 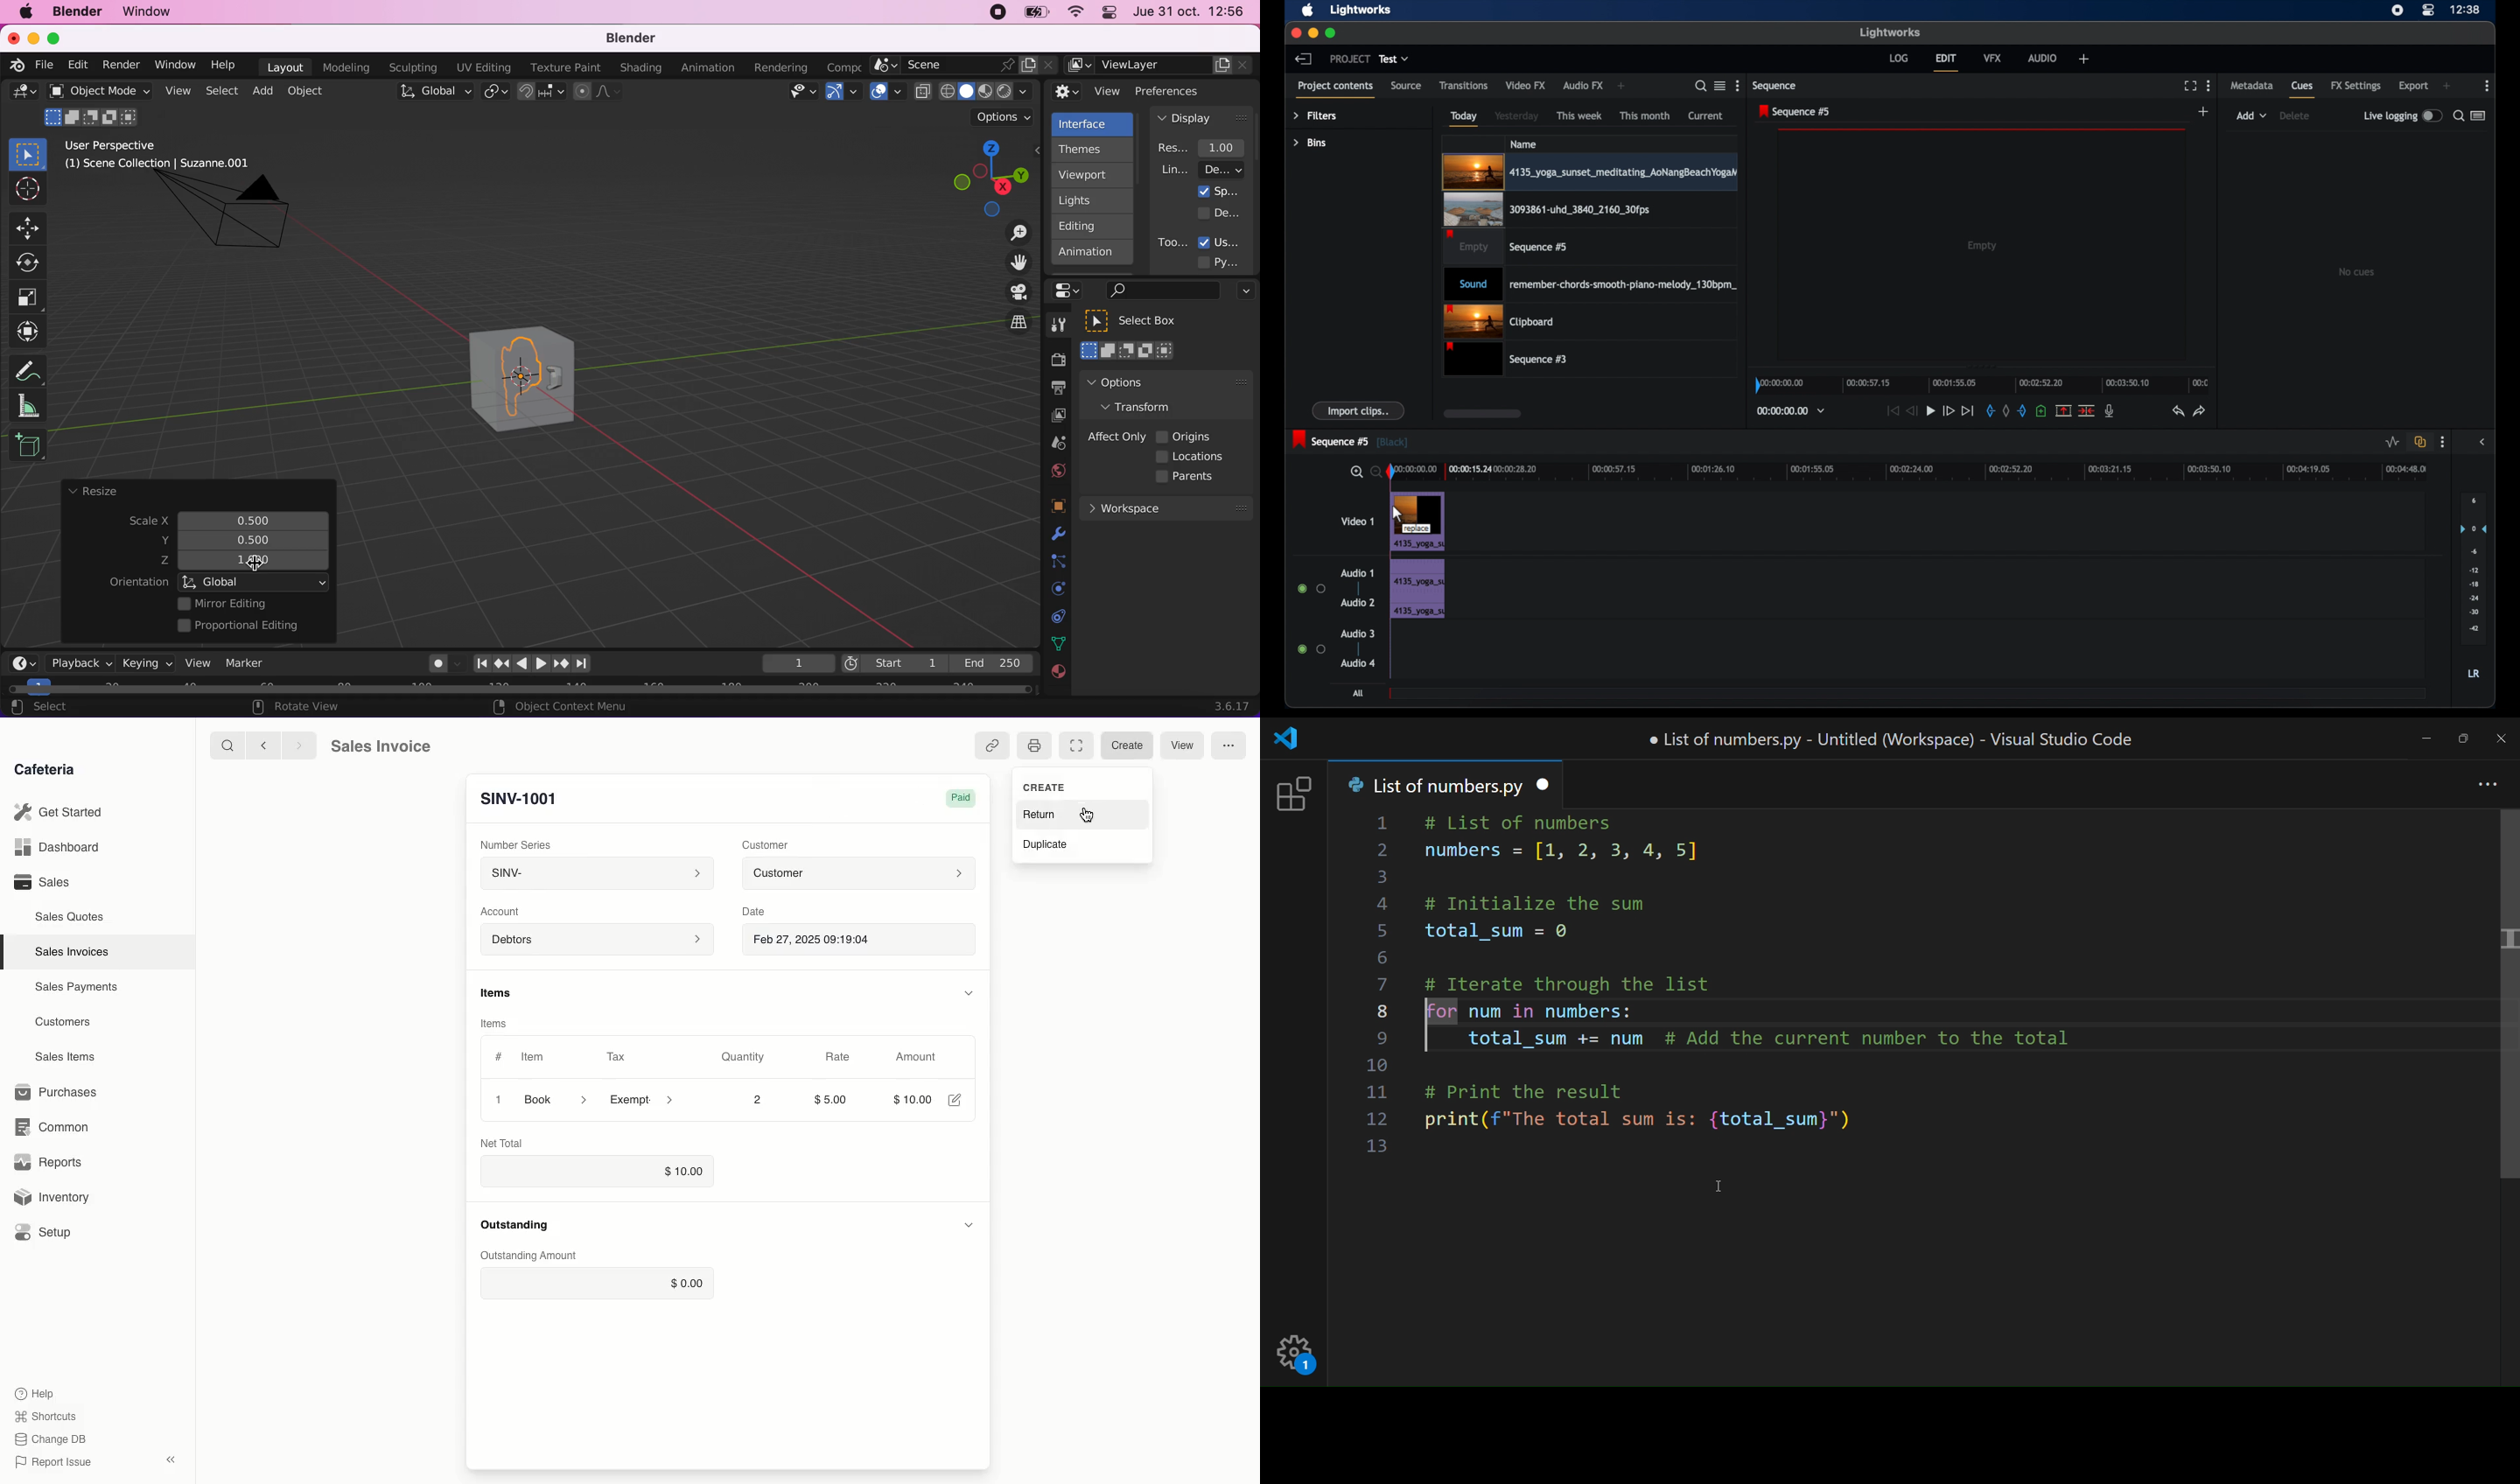 What do you see at coordinates (47, 1415) in the screenshot?
I see `Shortcuts` at bounding box center [47, 1415].